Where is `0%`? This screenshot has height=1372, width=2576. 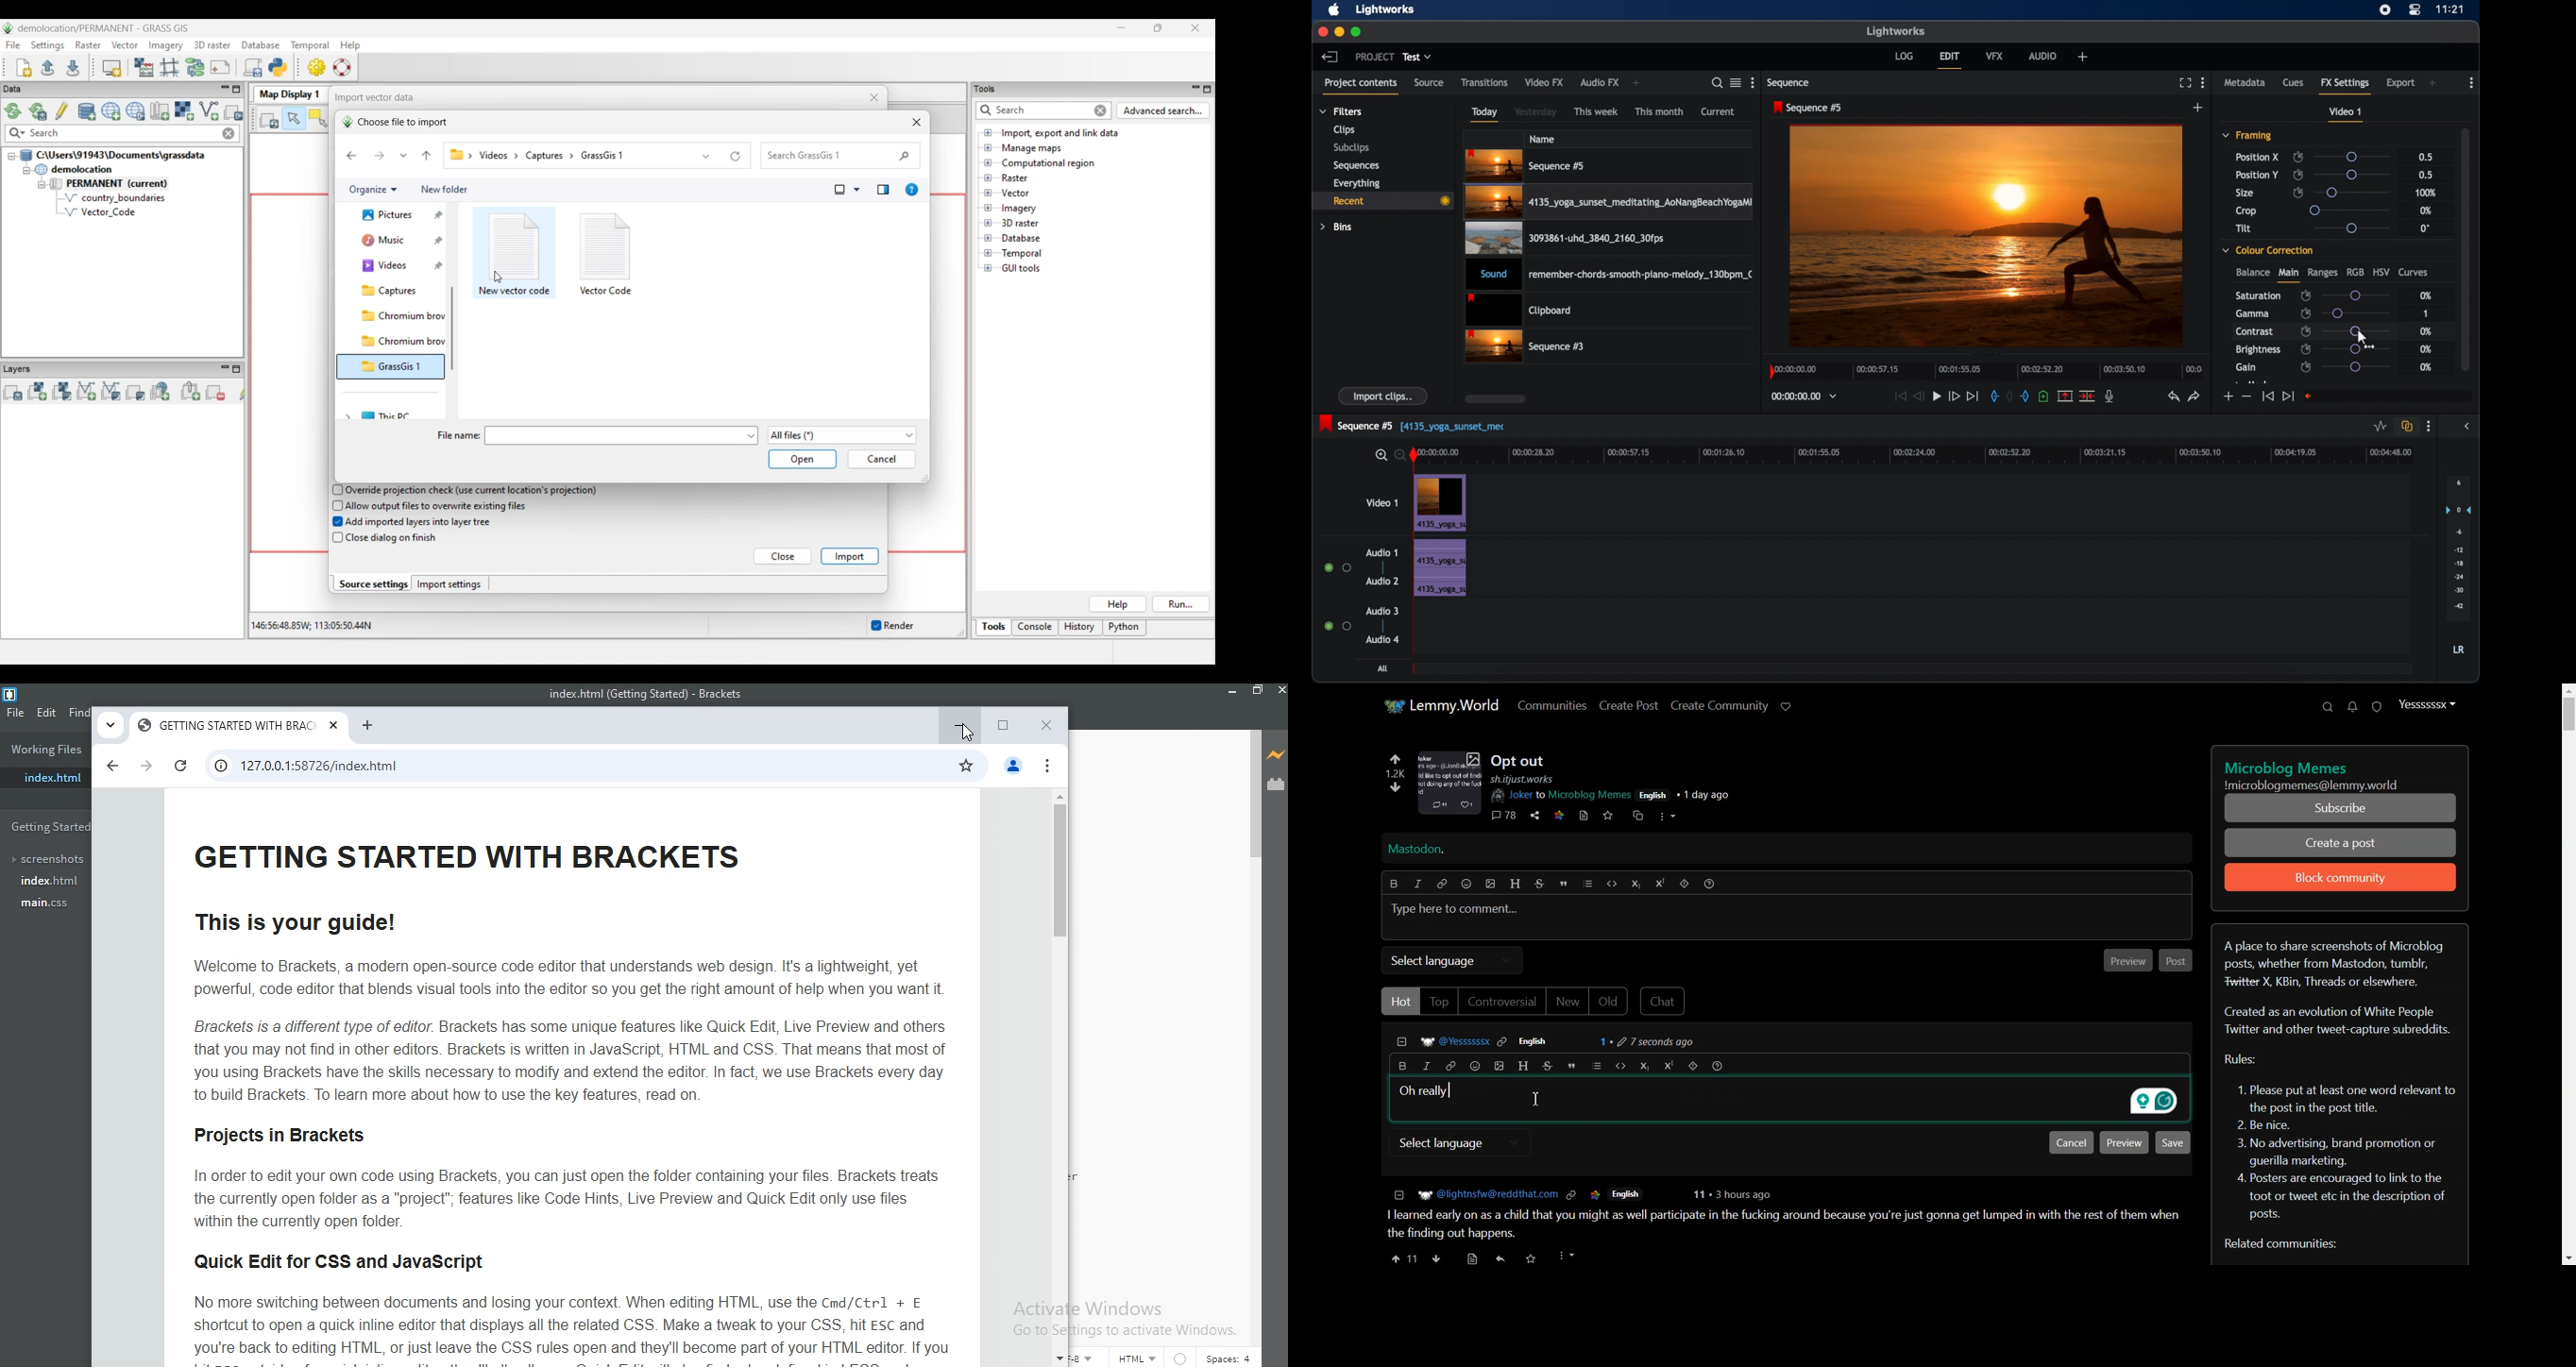
0% is located at coordinates (2427, 350).